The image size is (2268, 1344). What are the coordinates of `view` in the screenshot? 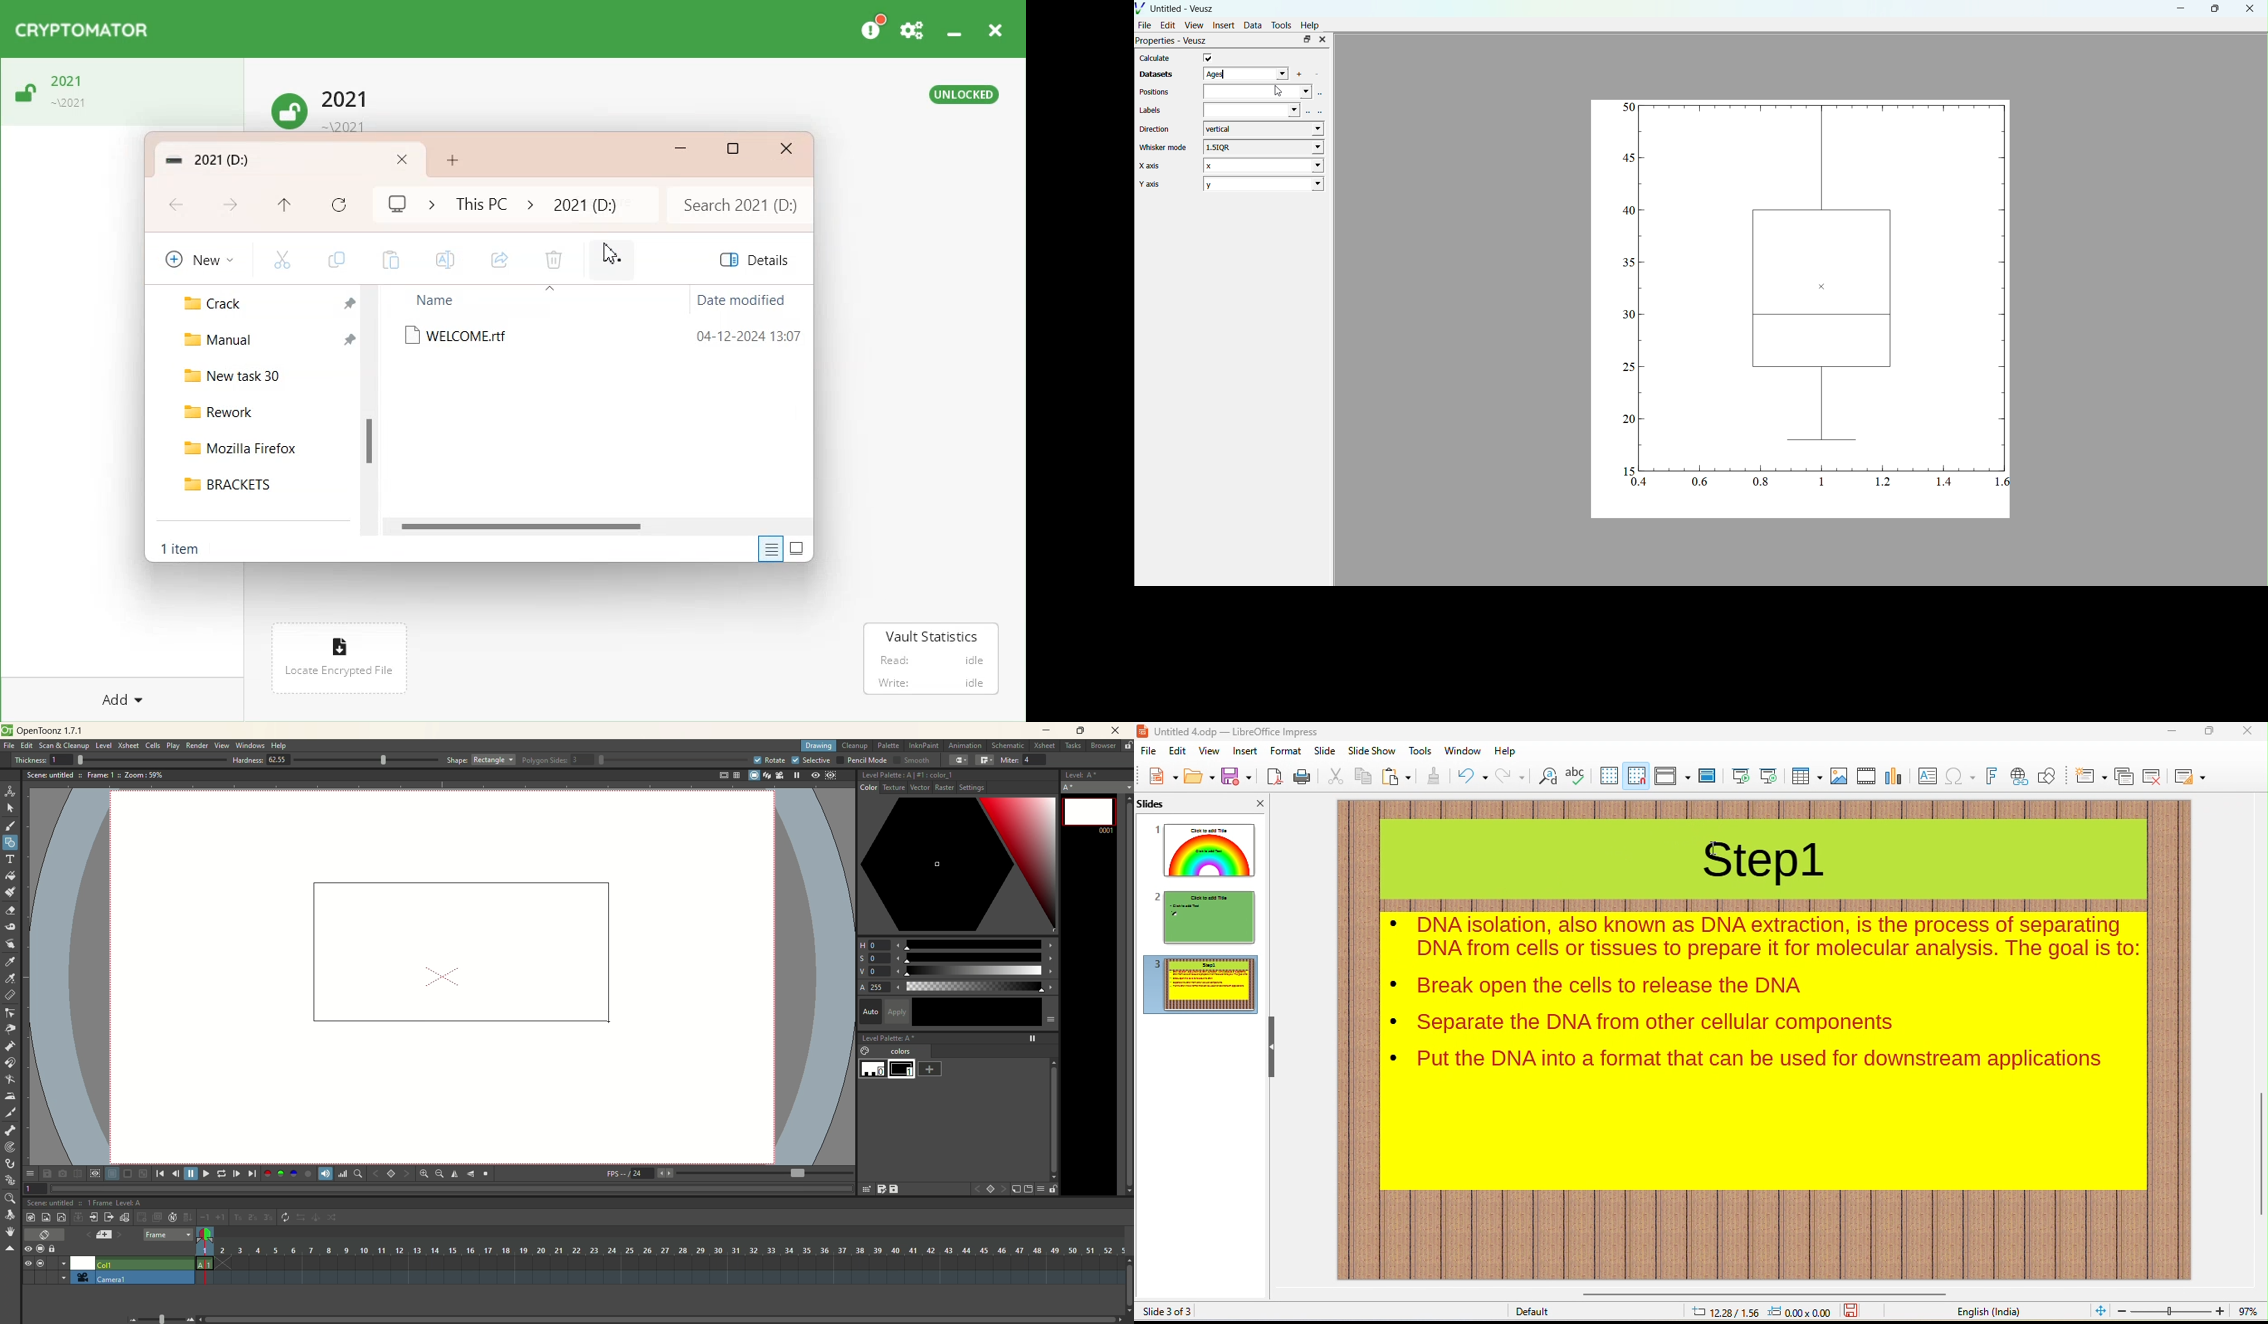 It's located at (222, 745).